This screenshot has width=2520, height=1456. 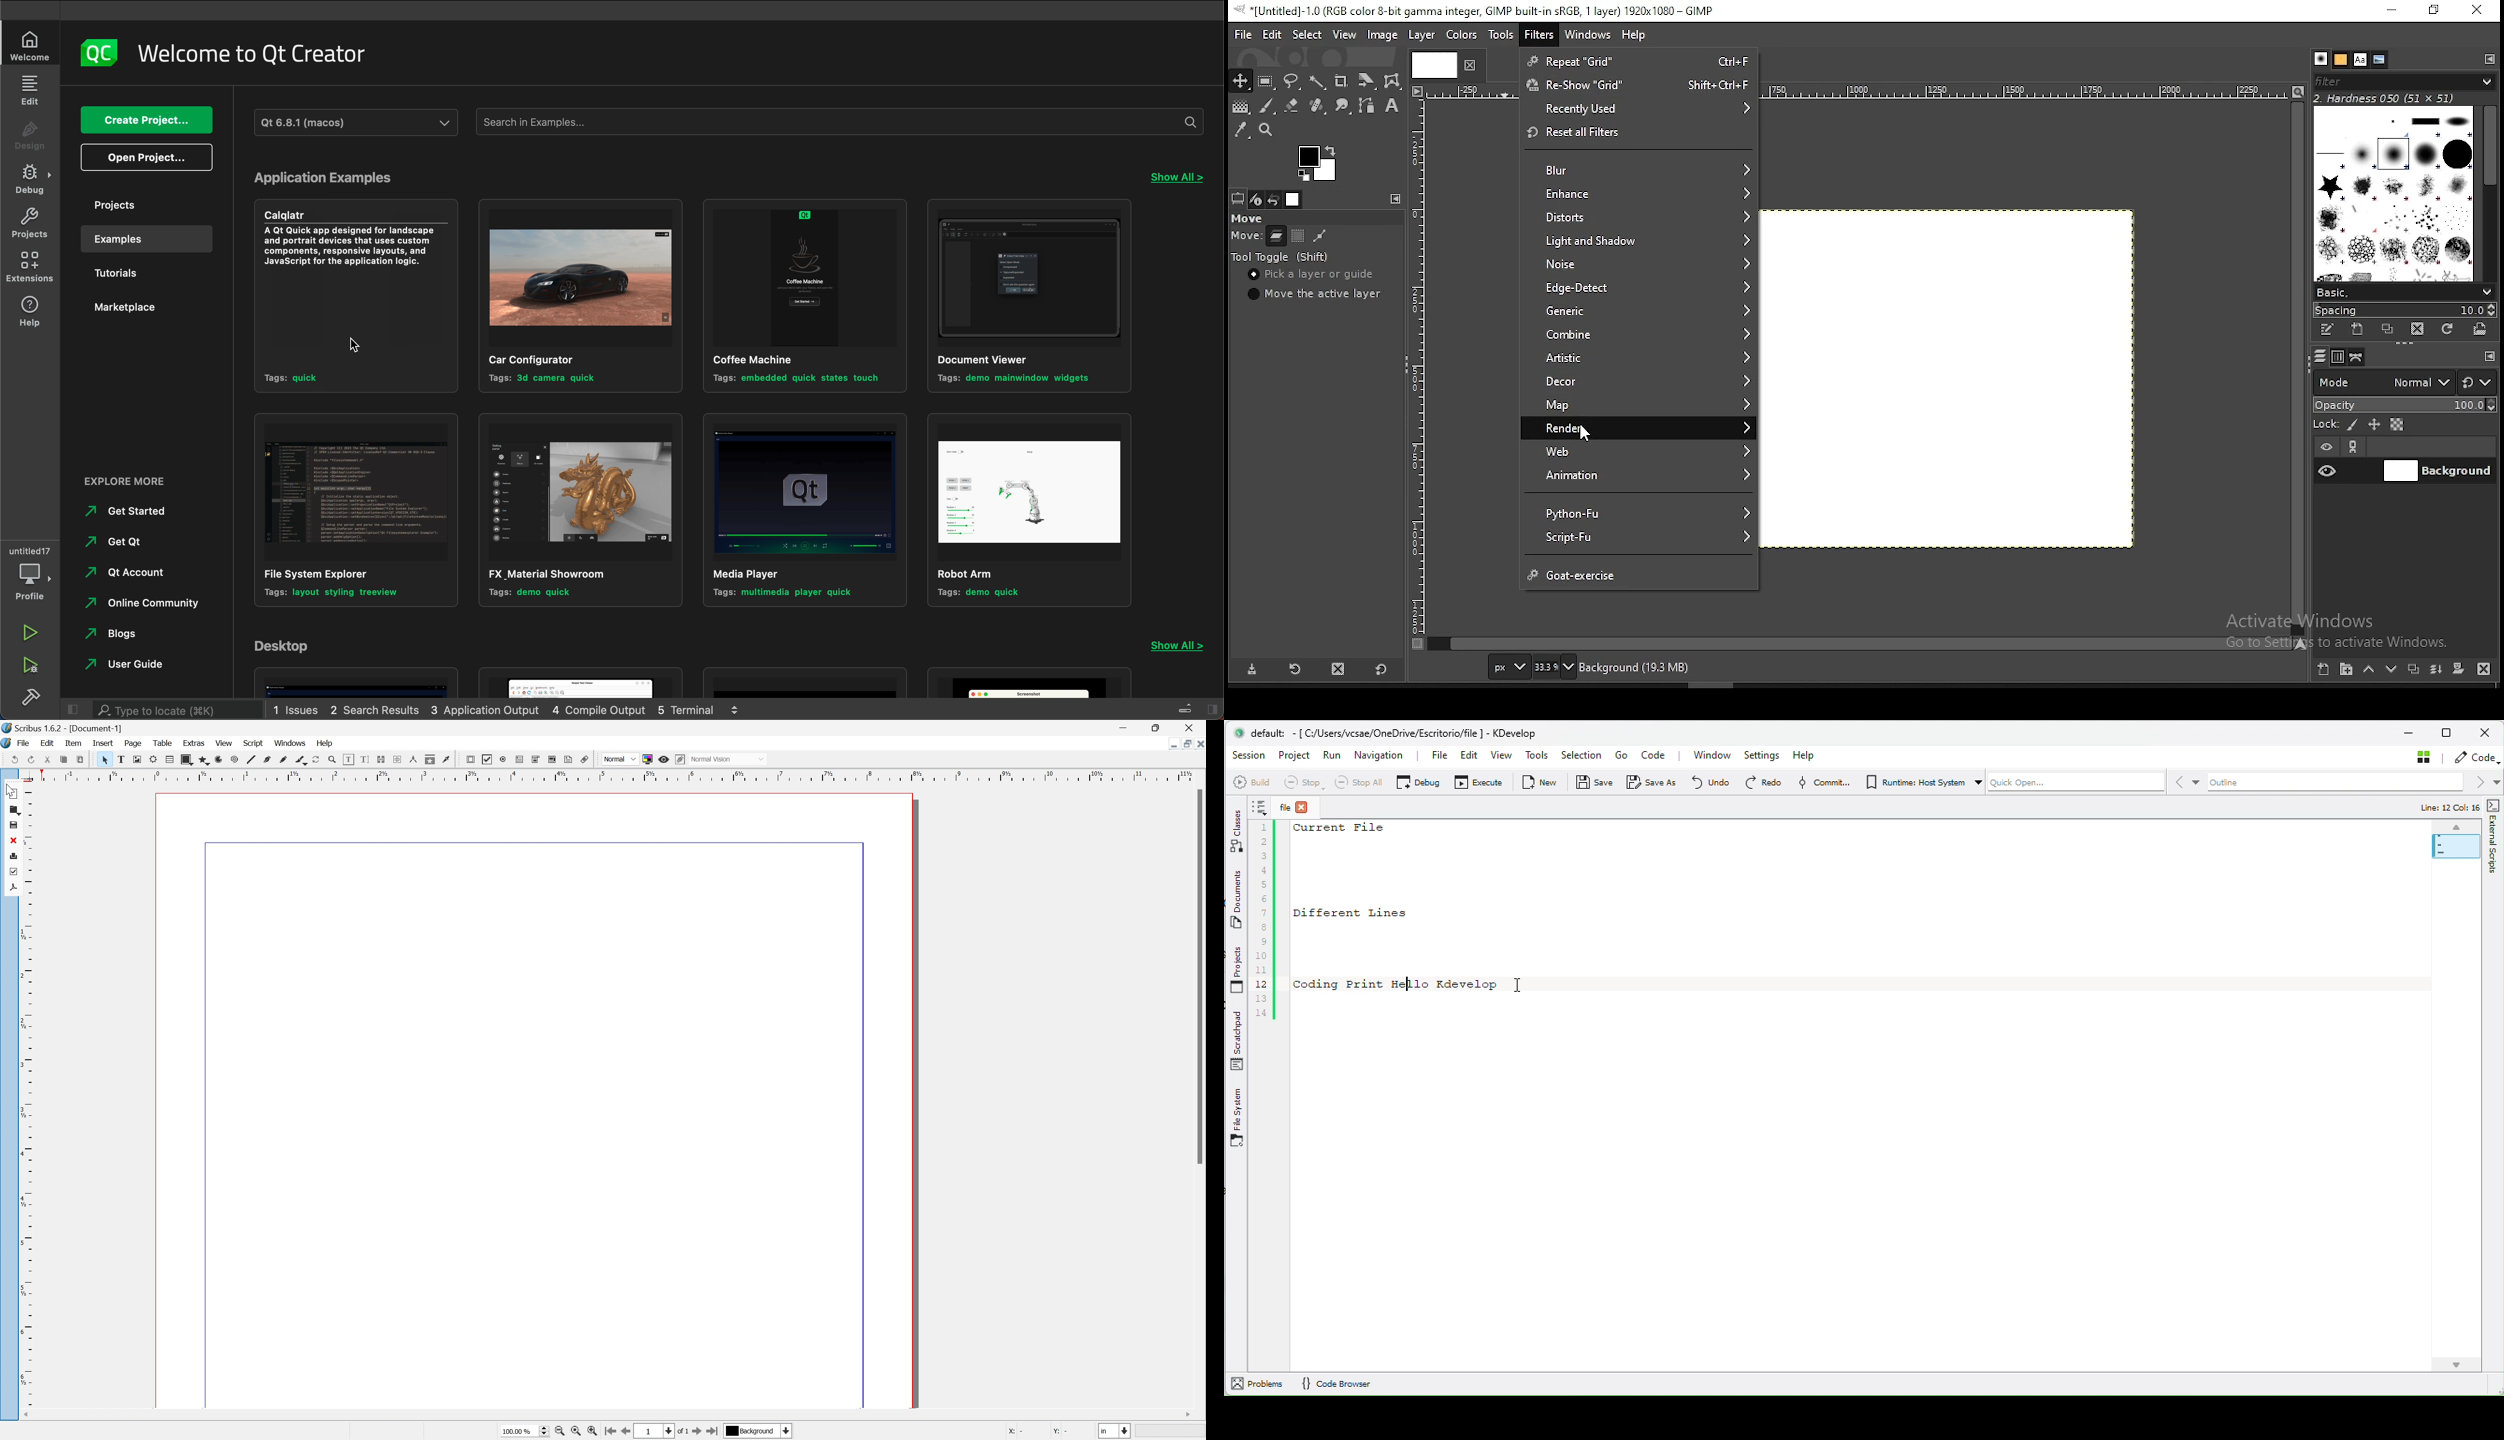 What do you see at coordinates (1638, 289) in the screenshot?
I see `edge detect` at bounding box center [1638, 289].